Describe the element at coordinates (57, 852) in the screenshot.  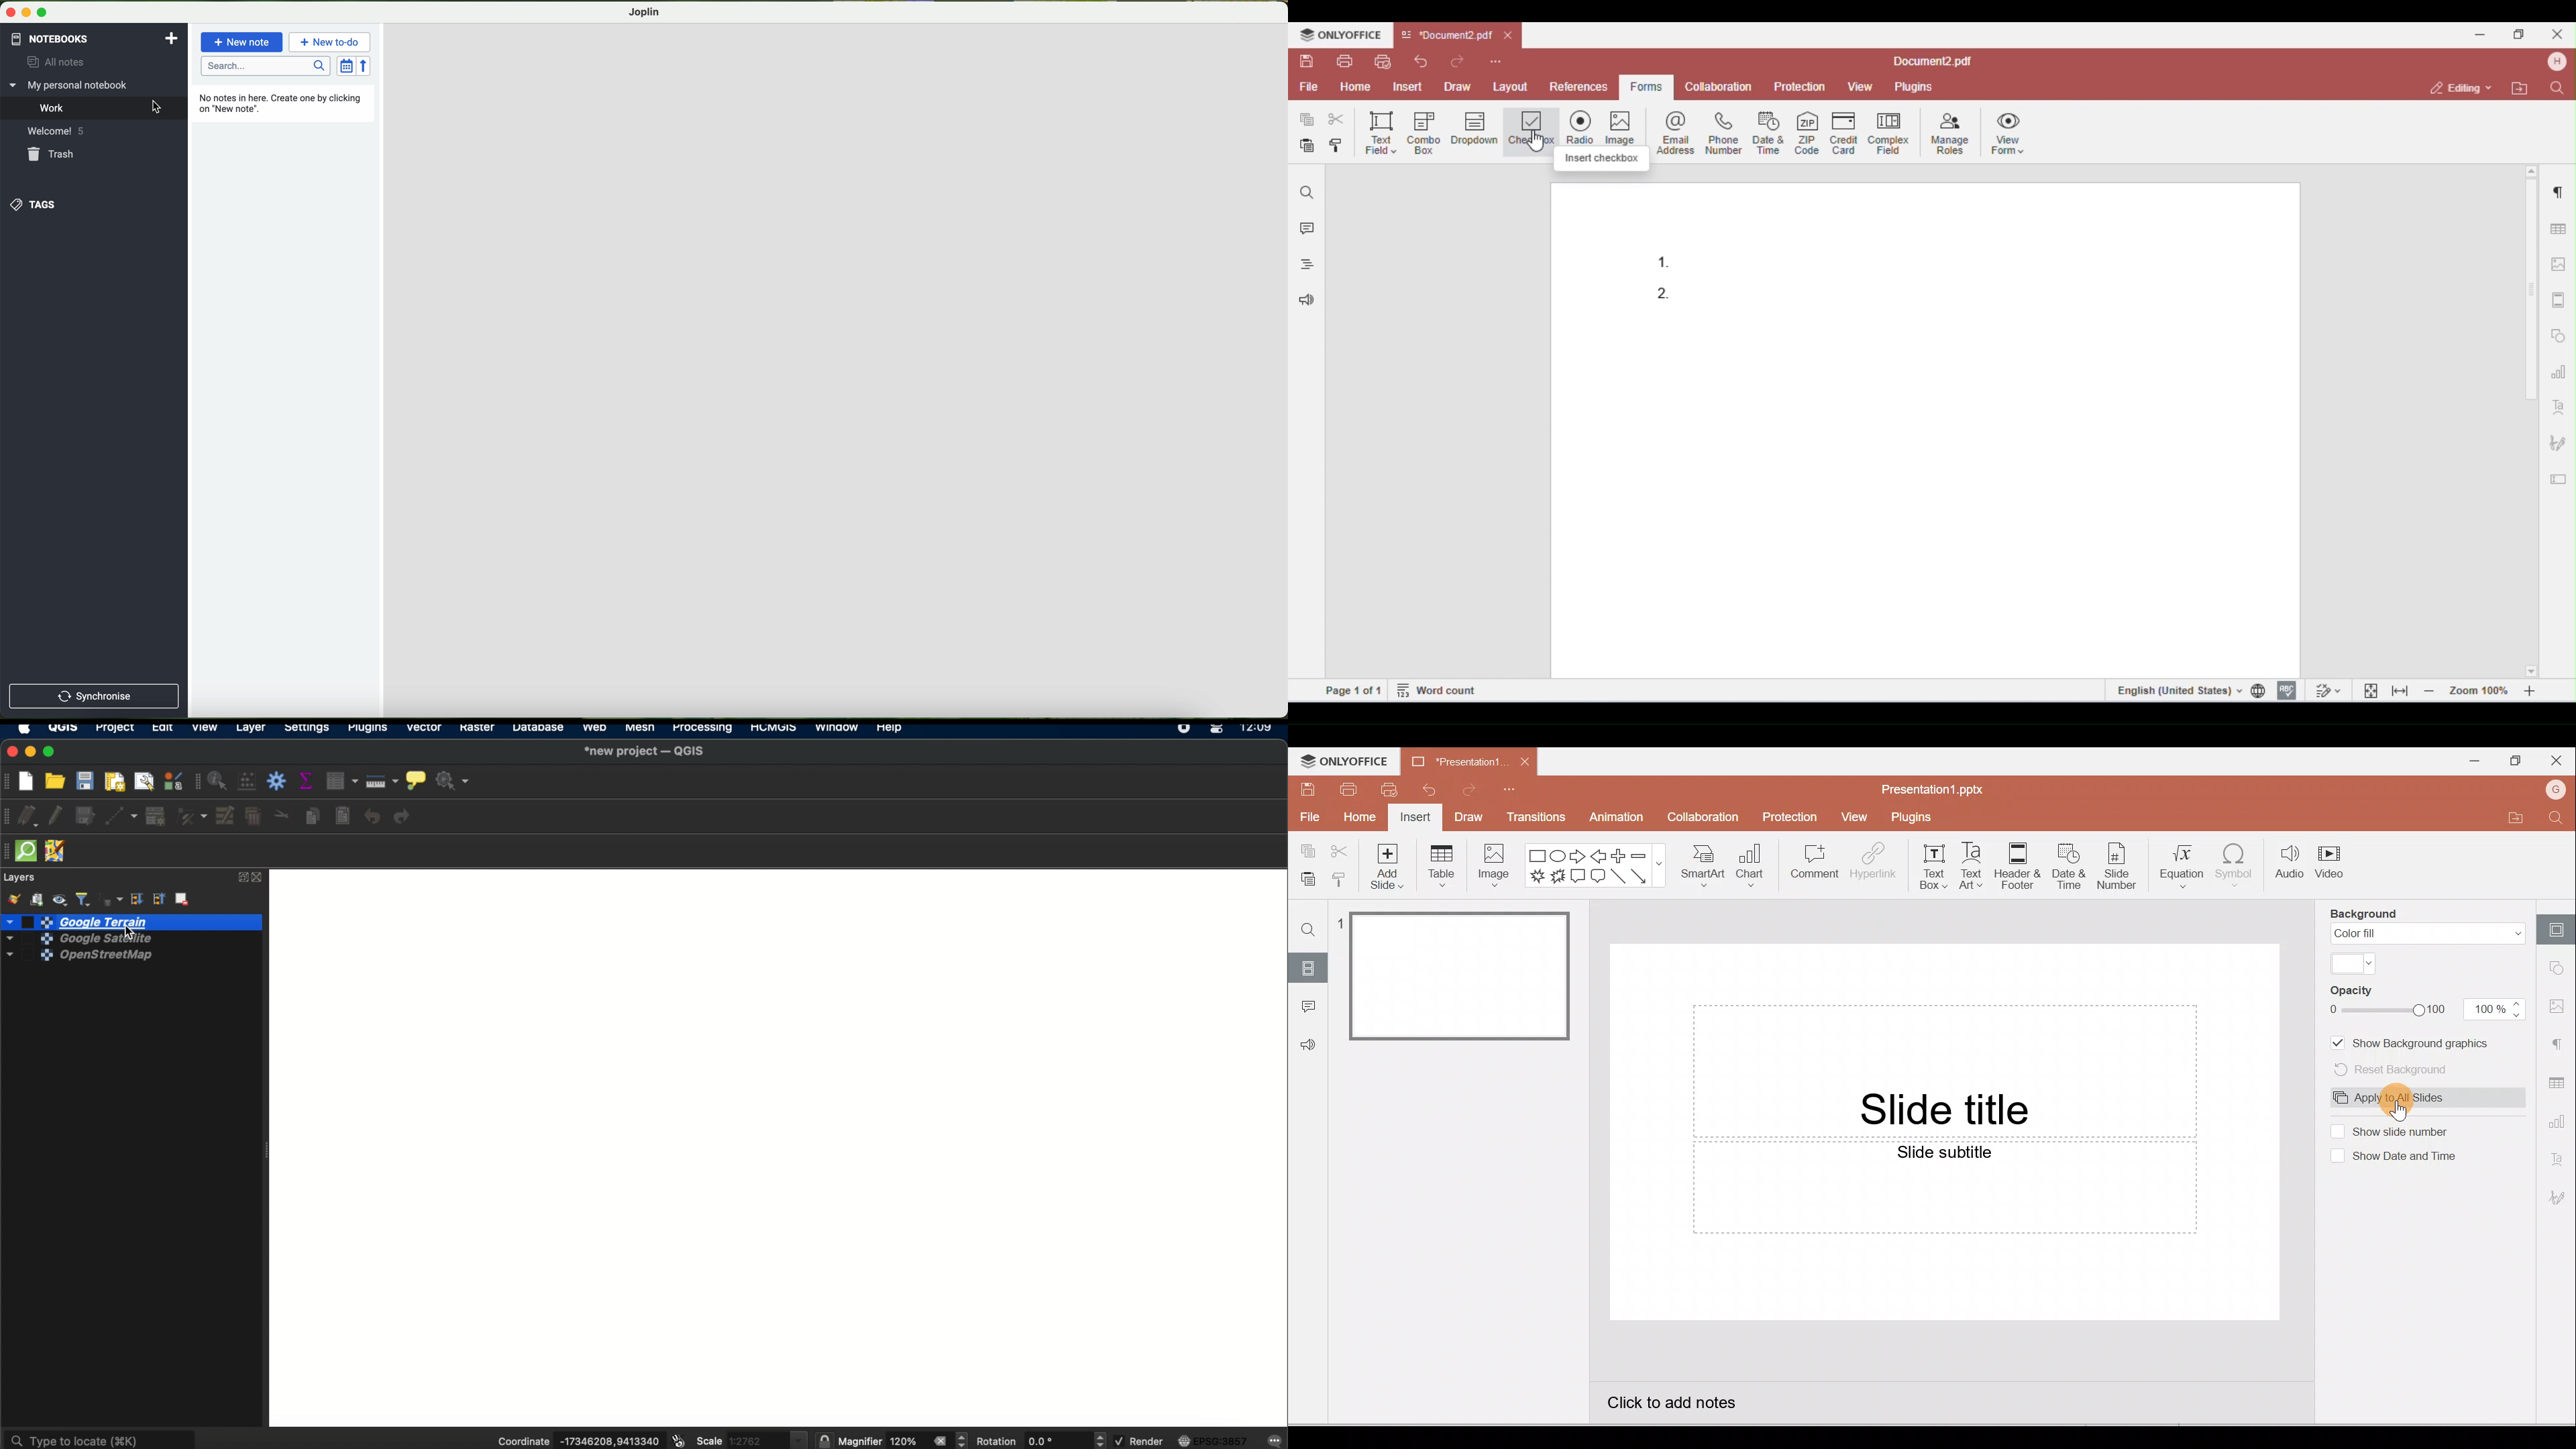
I see `JOSM remote` at that location.